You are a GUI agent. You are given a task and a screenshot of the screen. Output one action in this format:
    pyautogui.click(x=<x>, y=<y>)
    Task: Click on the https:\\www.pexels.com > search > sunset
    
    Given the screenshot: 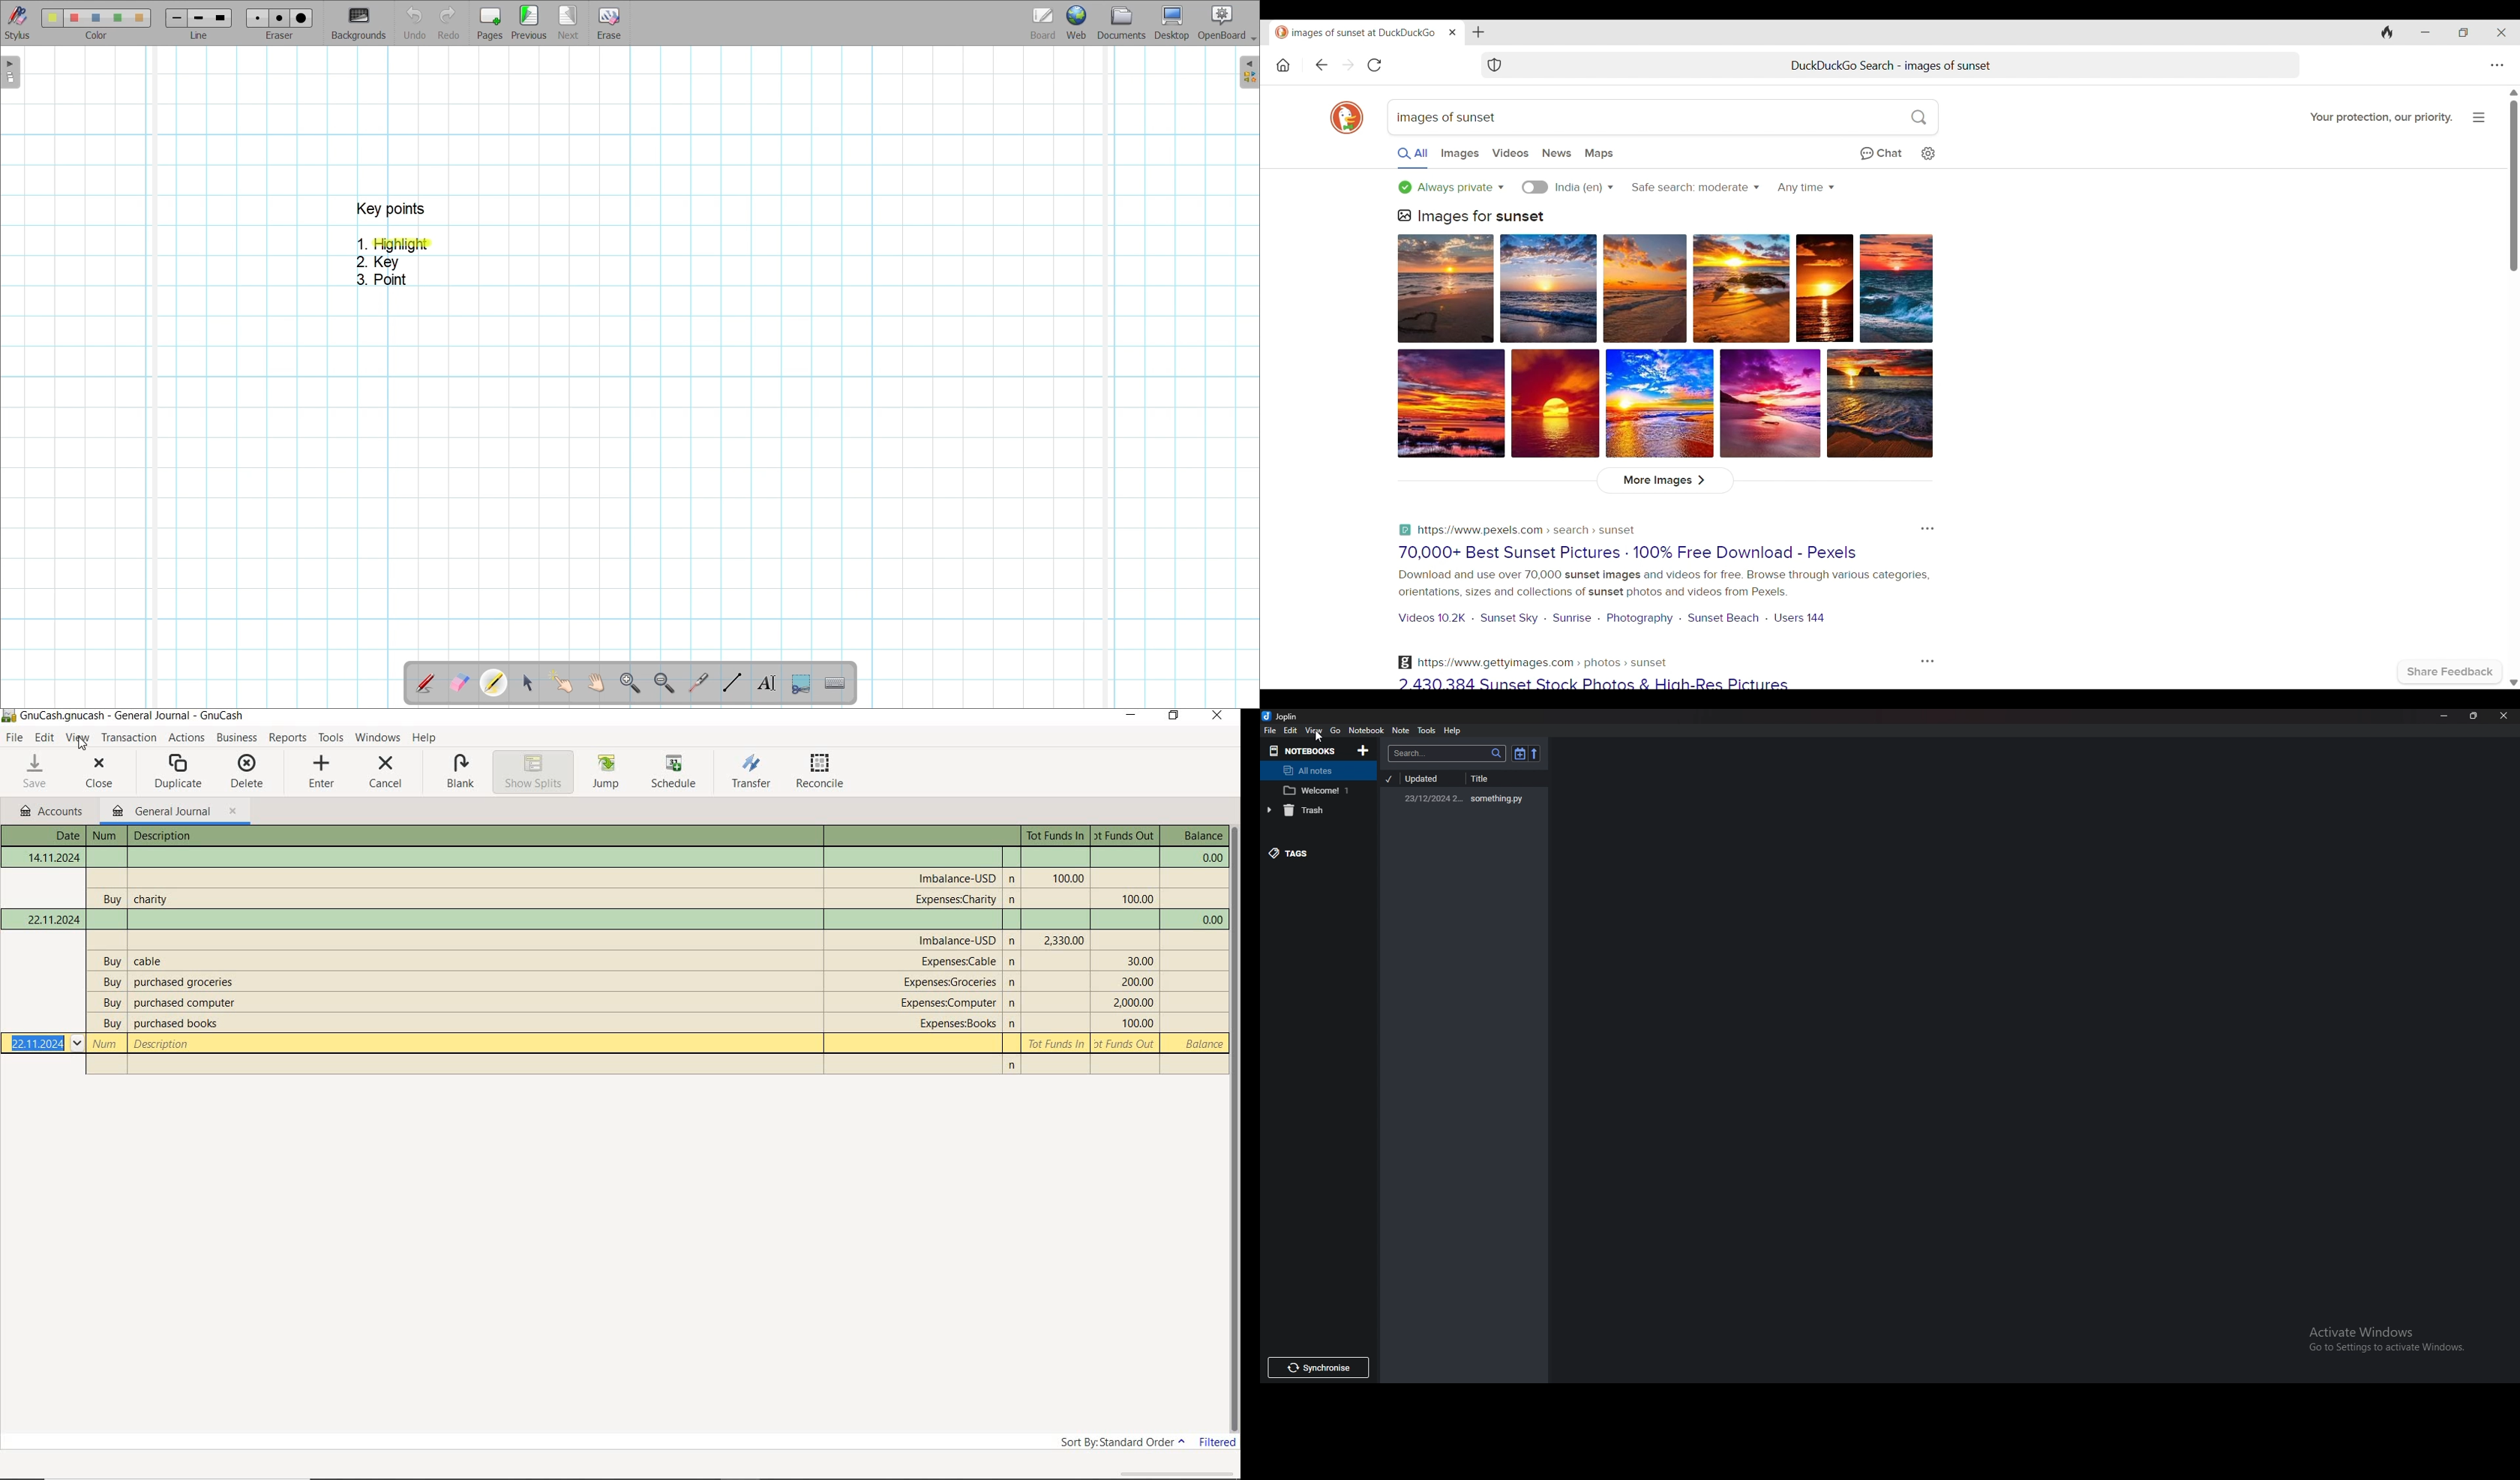 What is the action you would take?
    pyautogui.click(x=1519, y=528)
    